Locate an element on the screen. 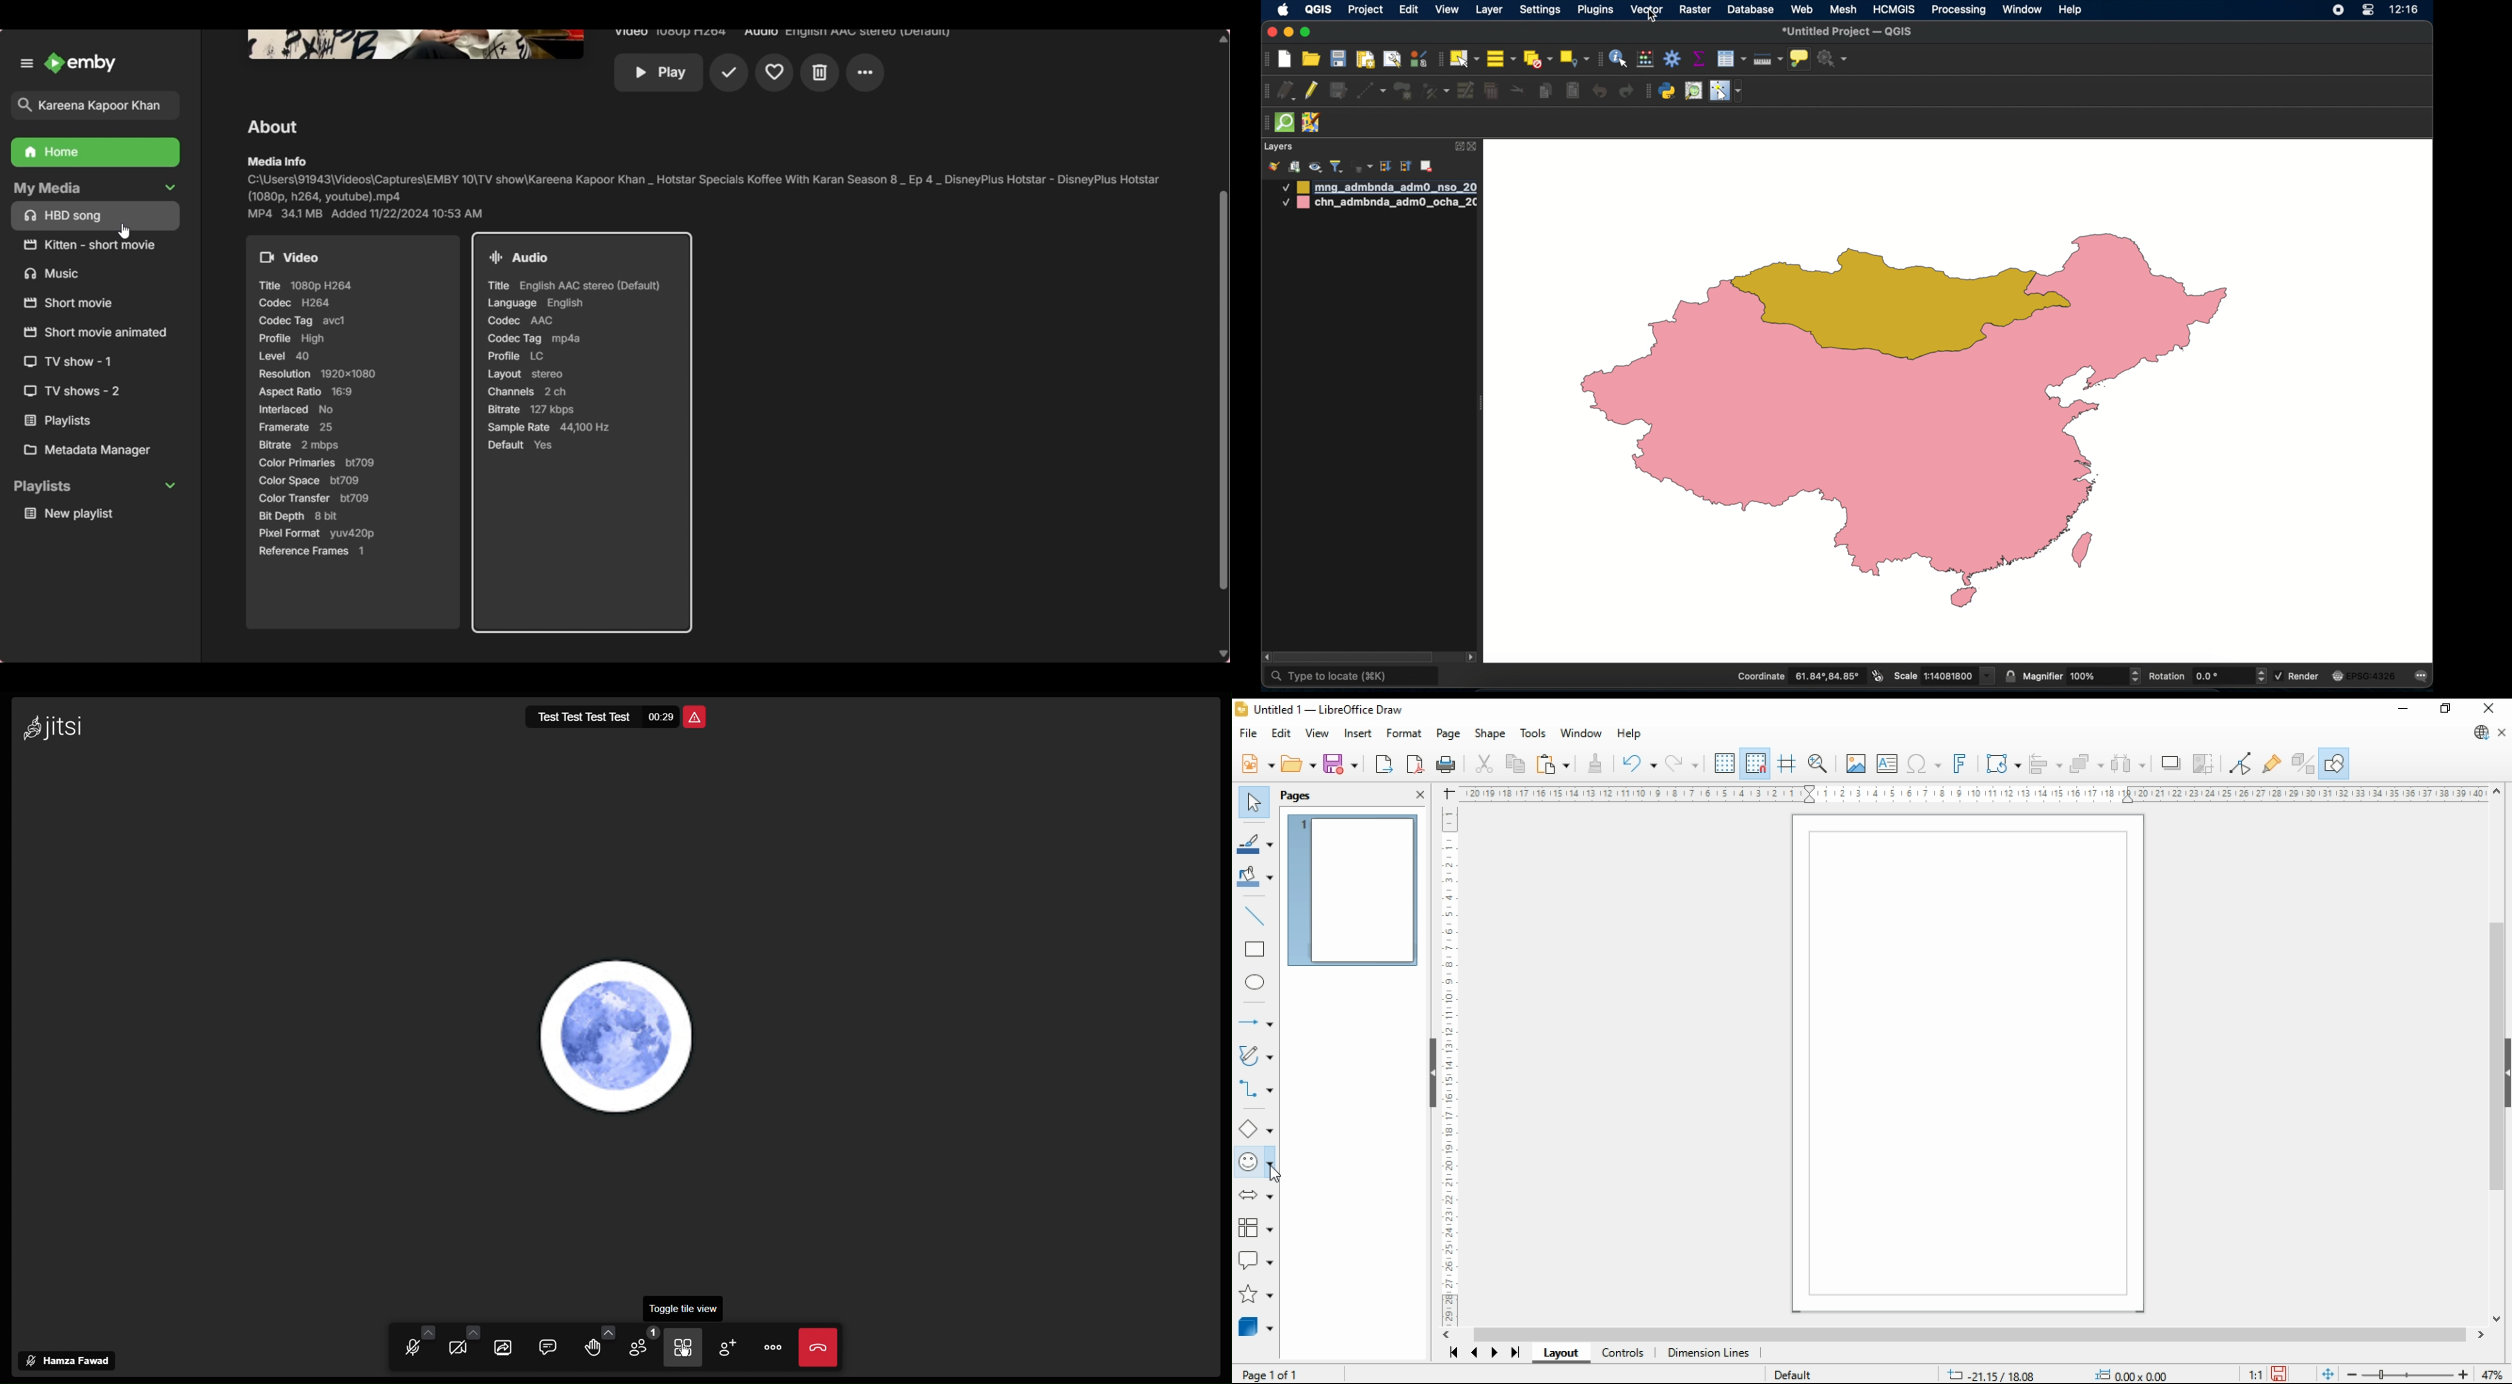  print is located at coordinates (1447, 764).